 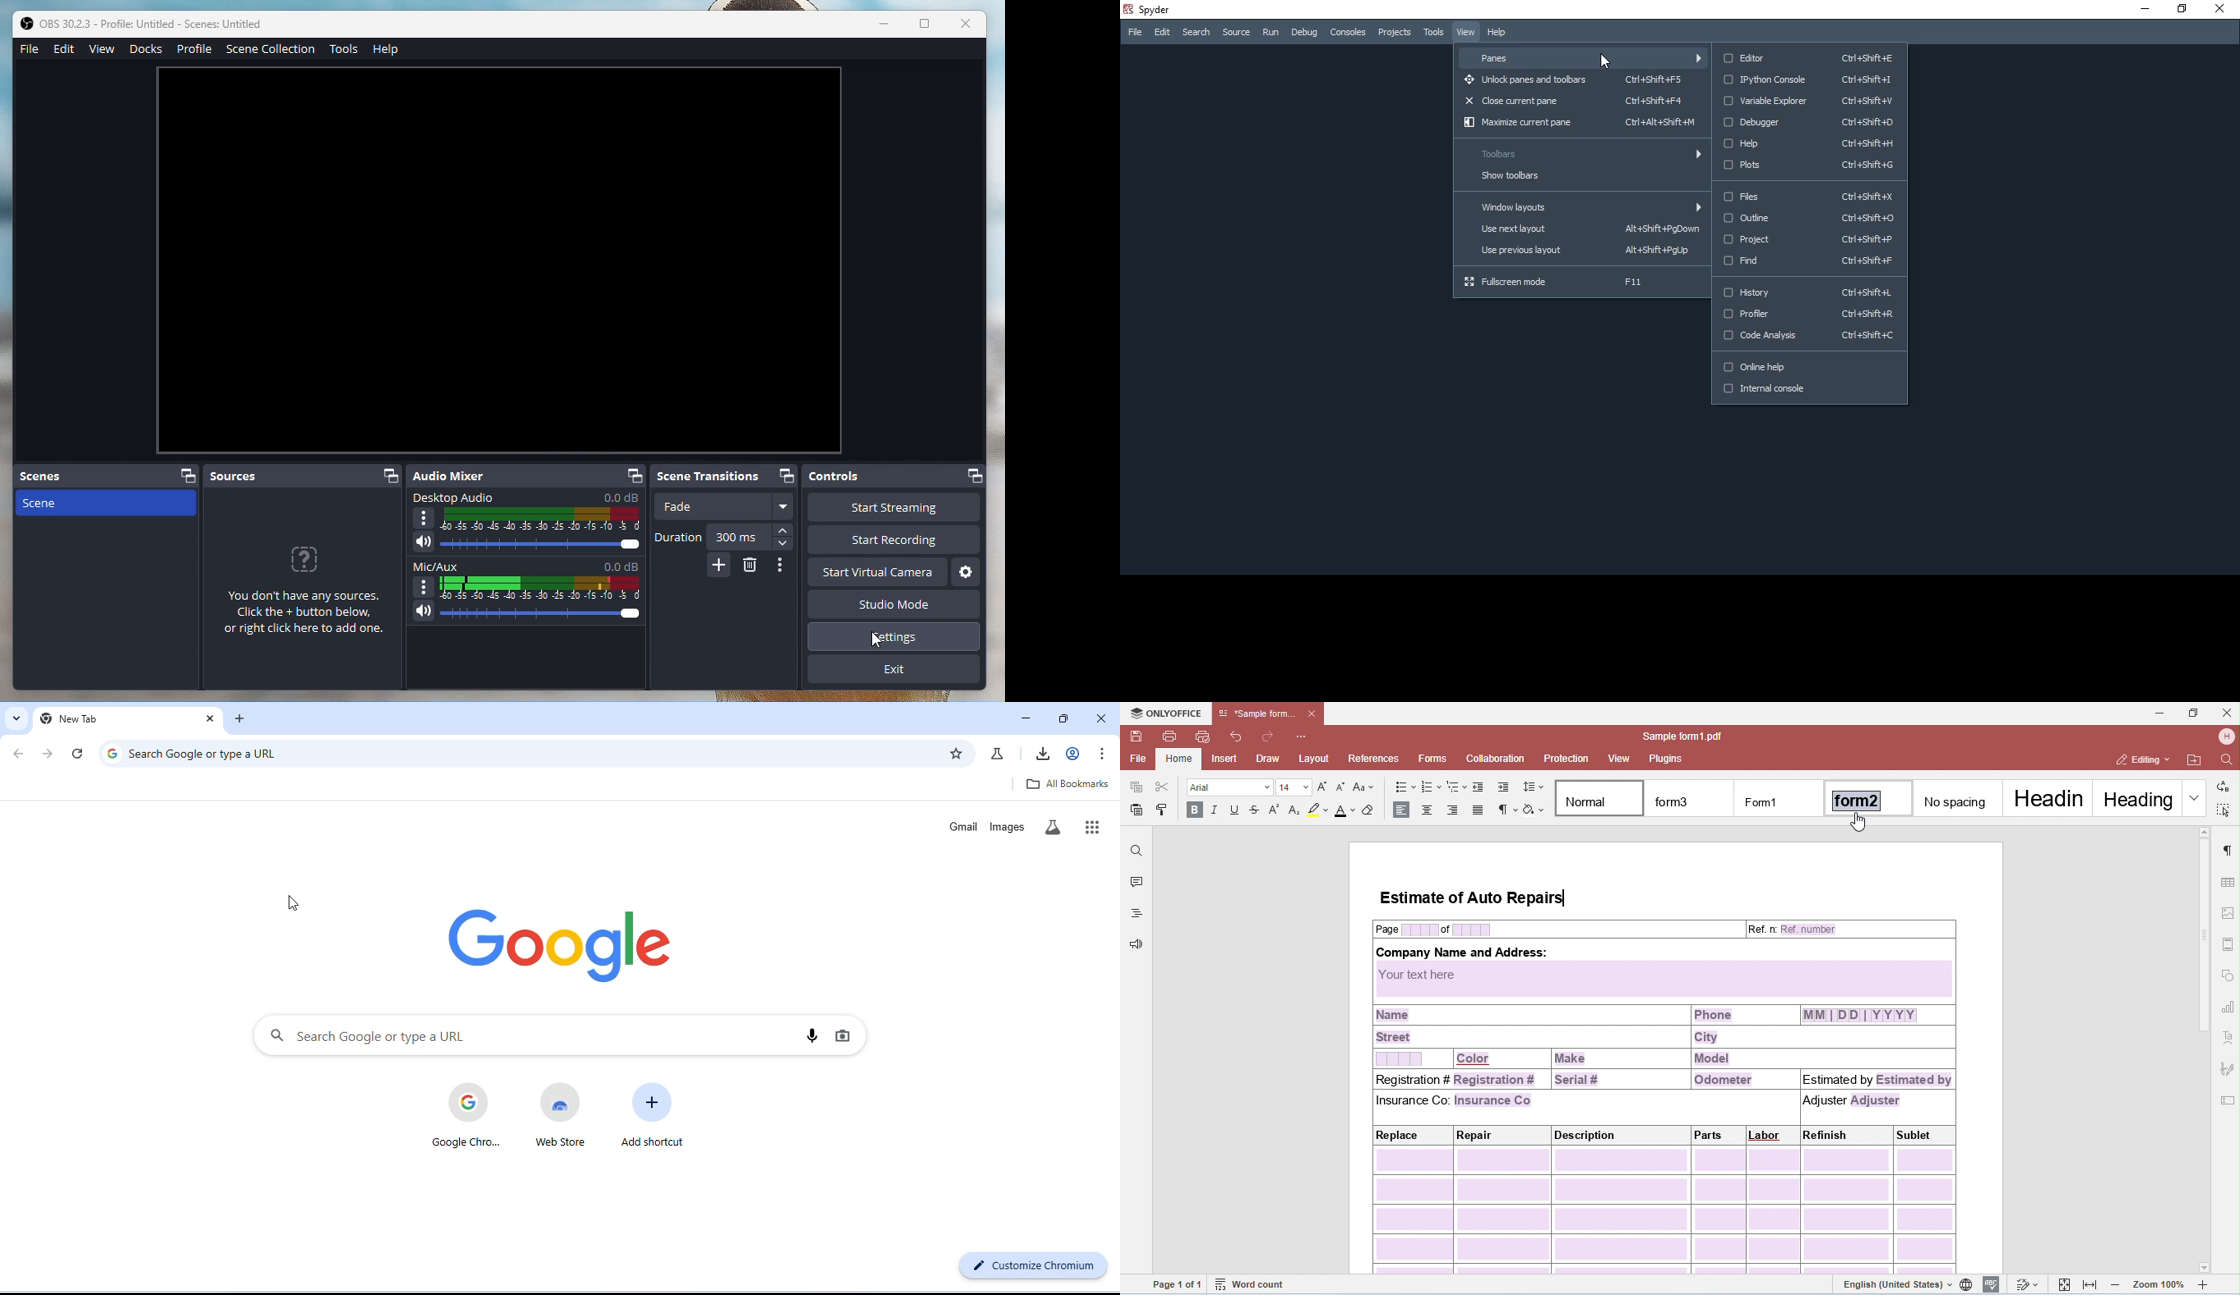 I want to click on Duration, so click(x=725, y=539).